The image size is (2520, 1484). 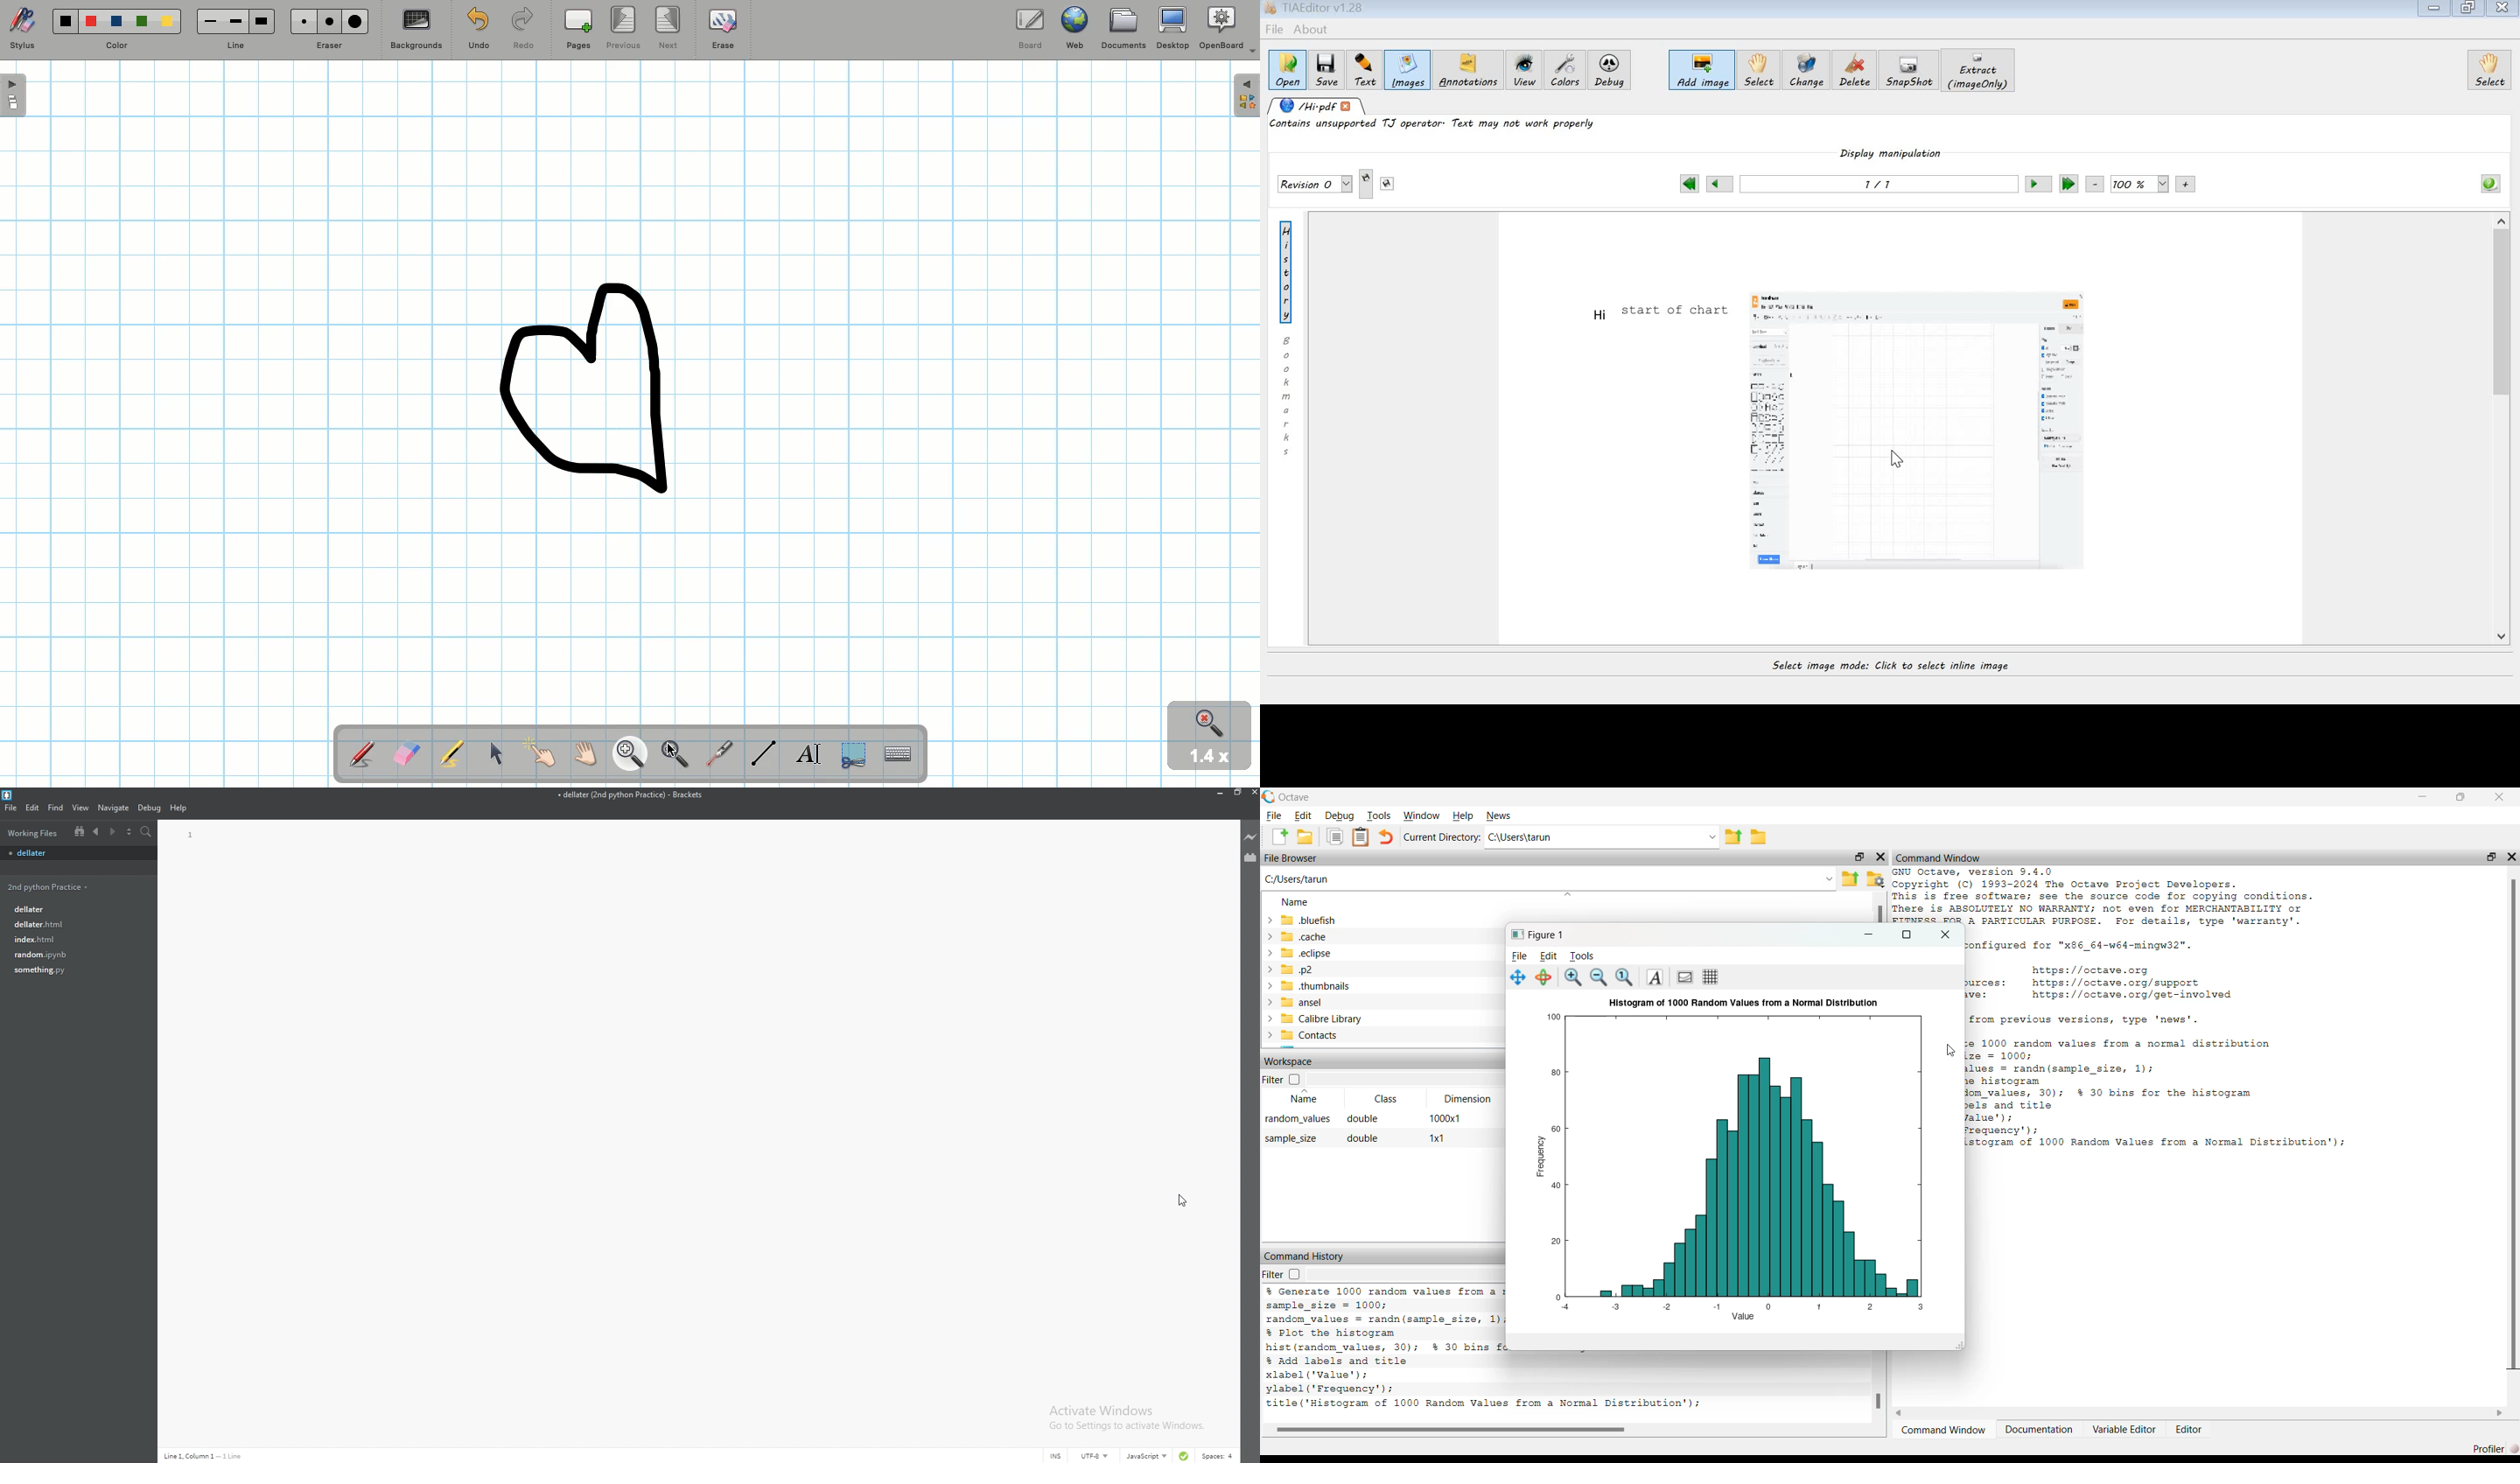 I want to click on Cursor, so click(x=1181, y=1197).